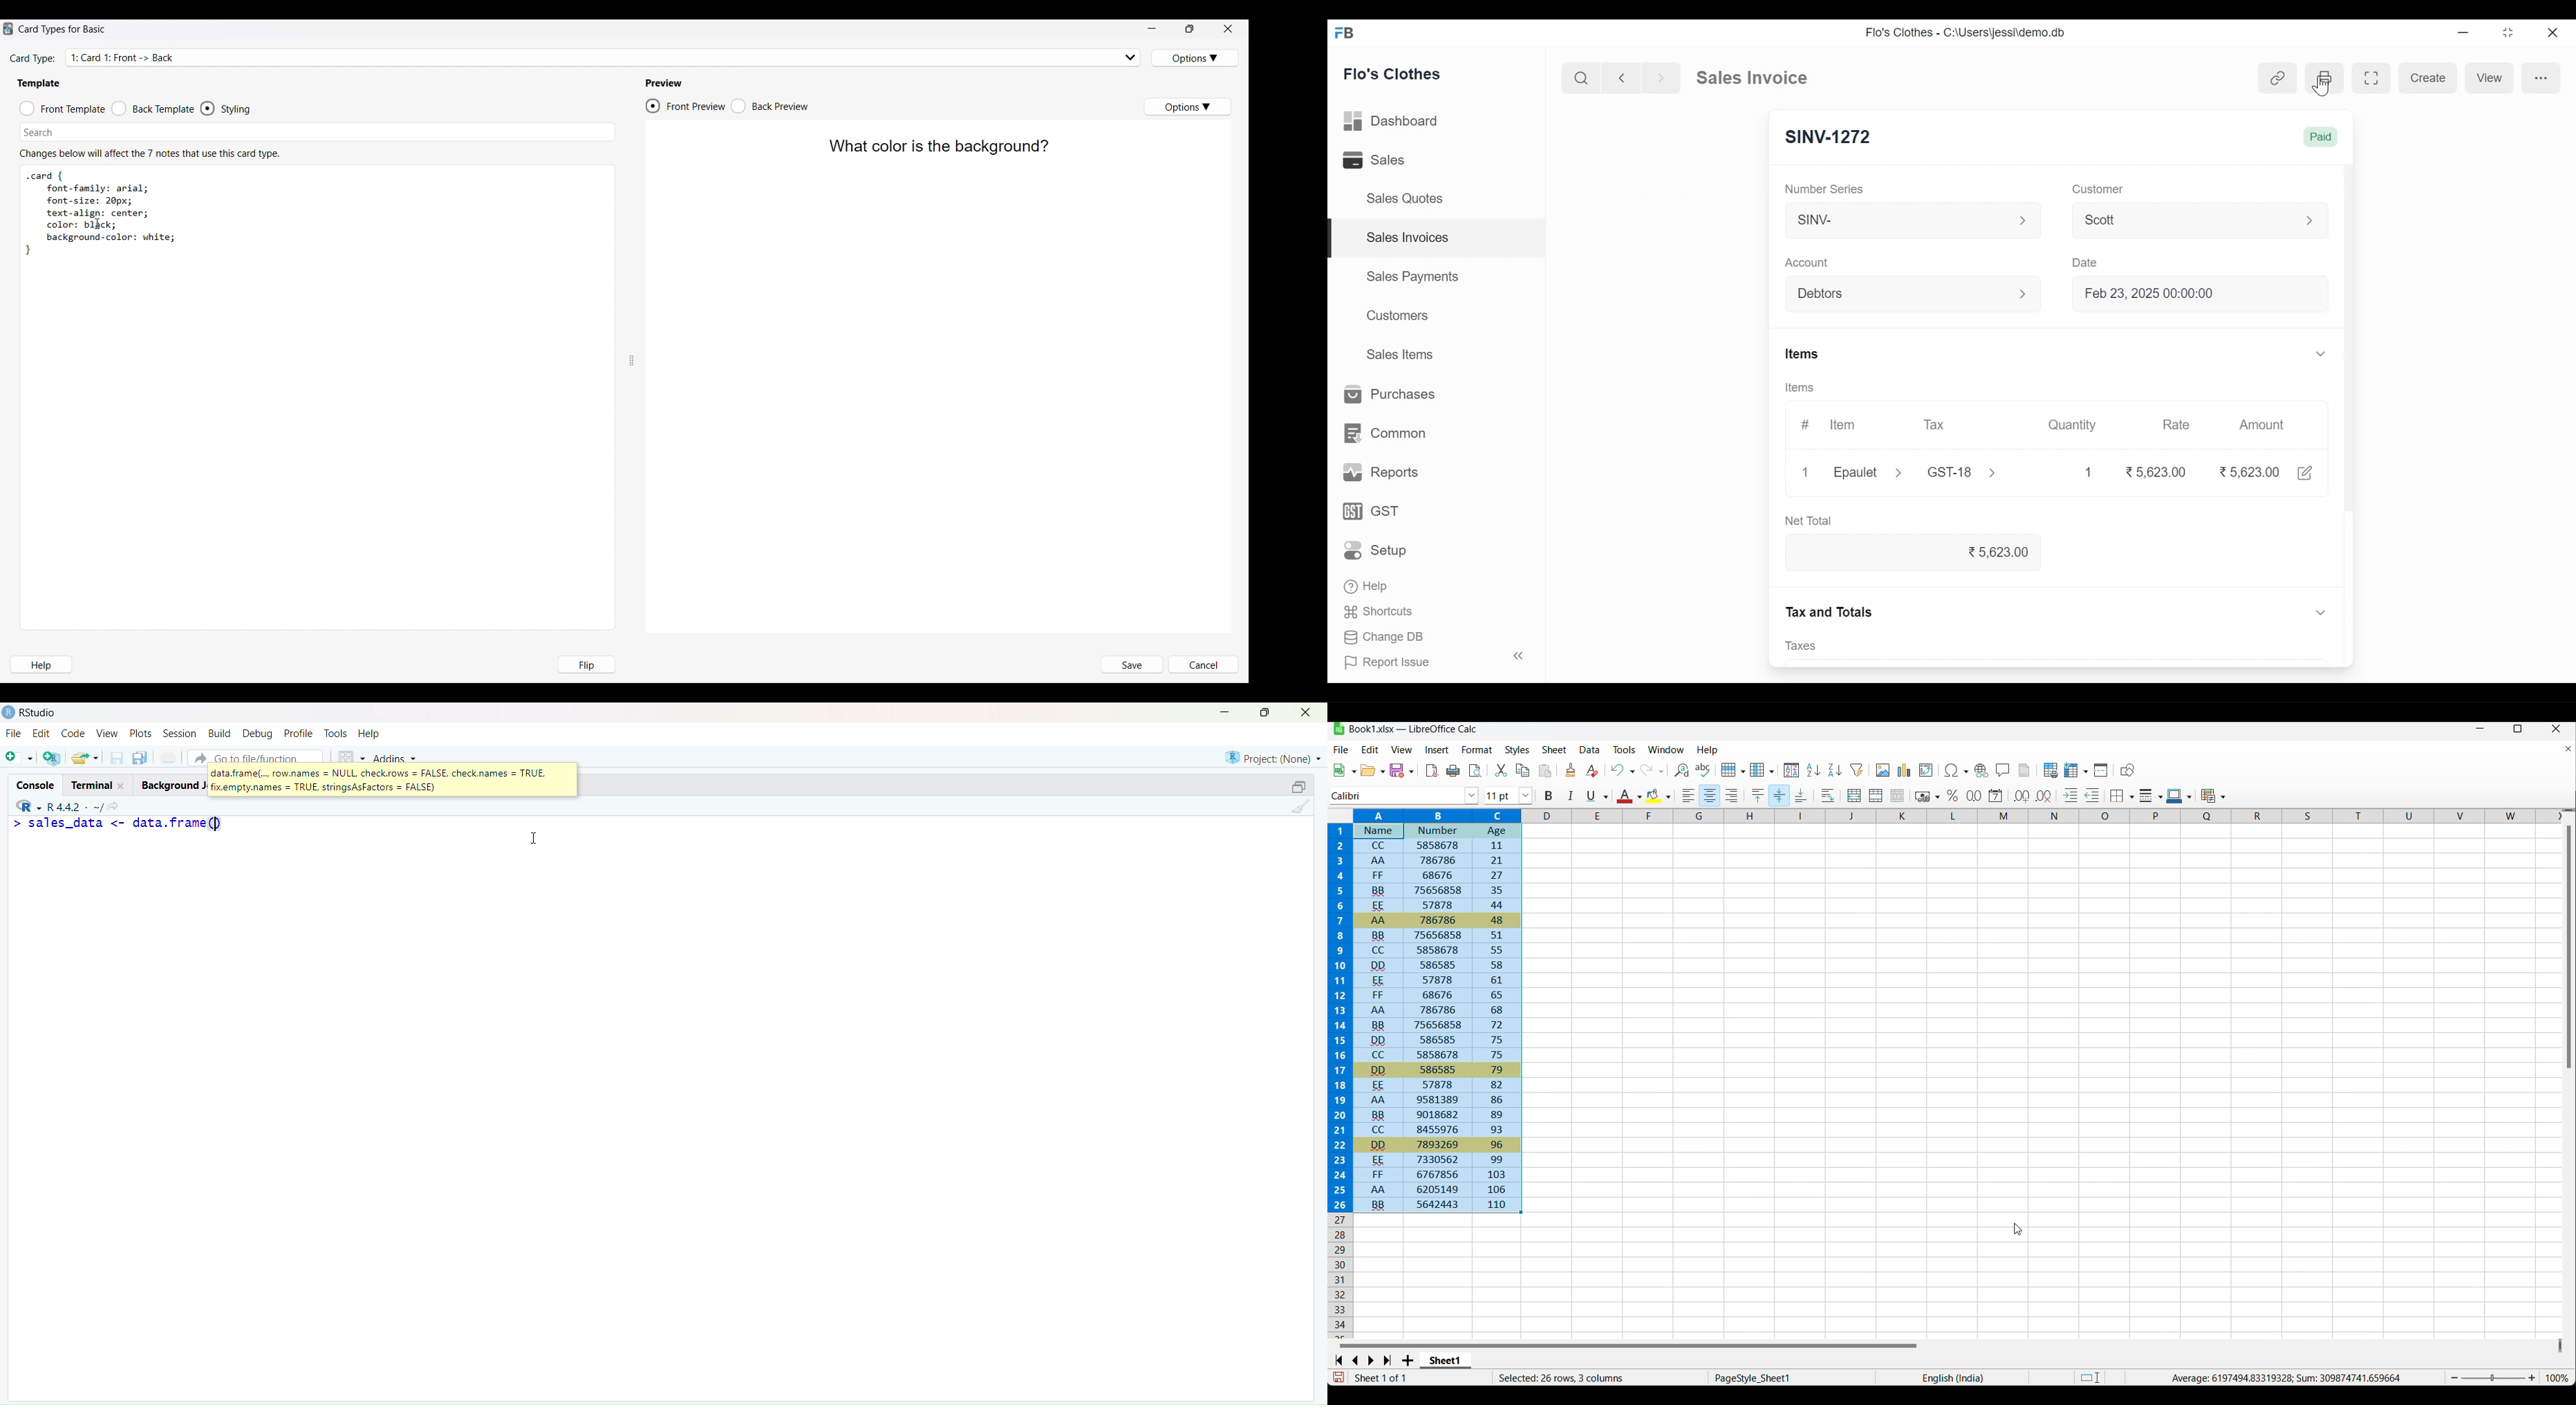  What do you see at coordinates (1896, 296) in the screenshot?
I see `Debtors` at bounding box center [1896, 296].